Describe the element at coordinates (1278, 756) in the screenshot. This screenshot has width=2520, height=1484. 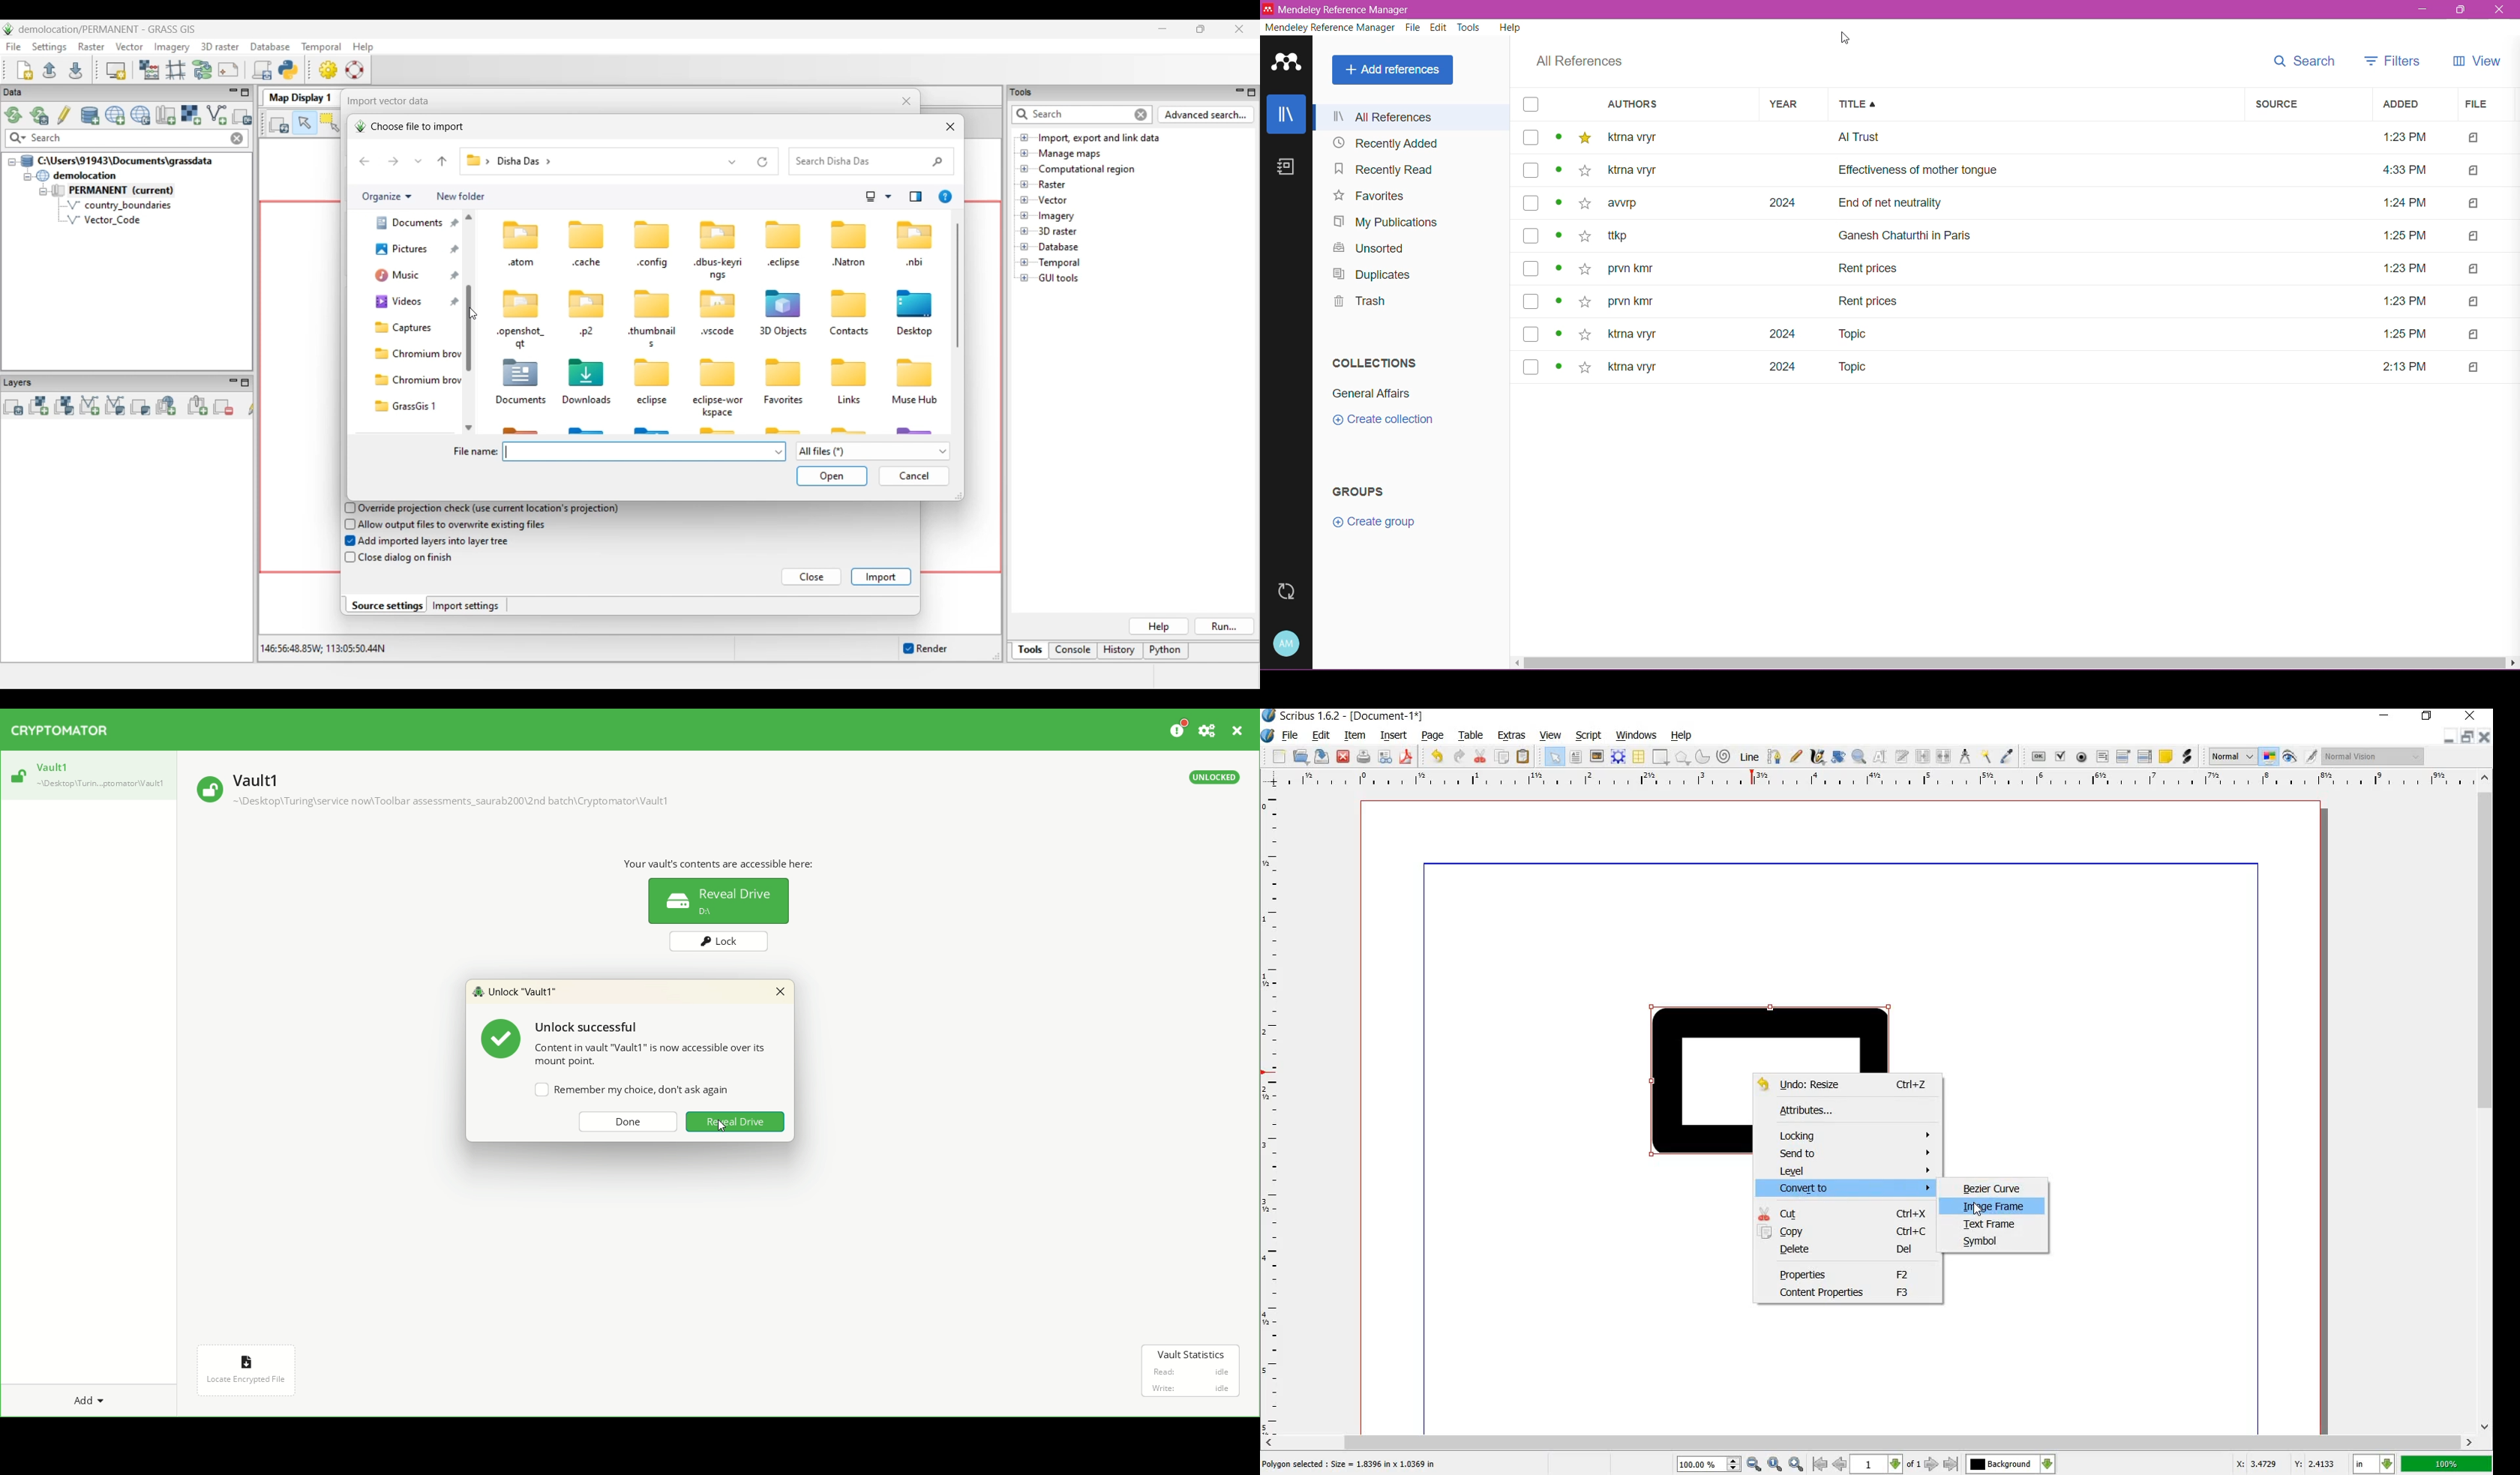
I see `new` at that location.